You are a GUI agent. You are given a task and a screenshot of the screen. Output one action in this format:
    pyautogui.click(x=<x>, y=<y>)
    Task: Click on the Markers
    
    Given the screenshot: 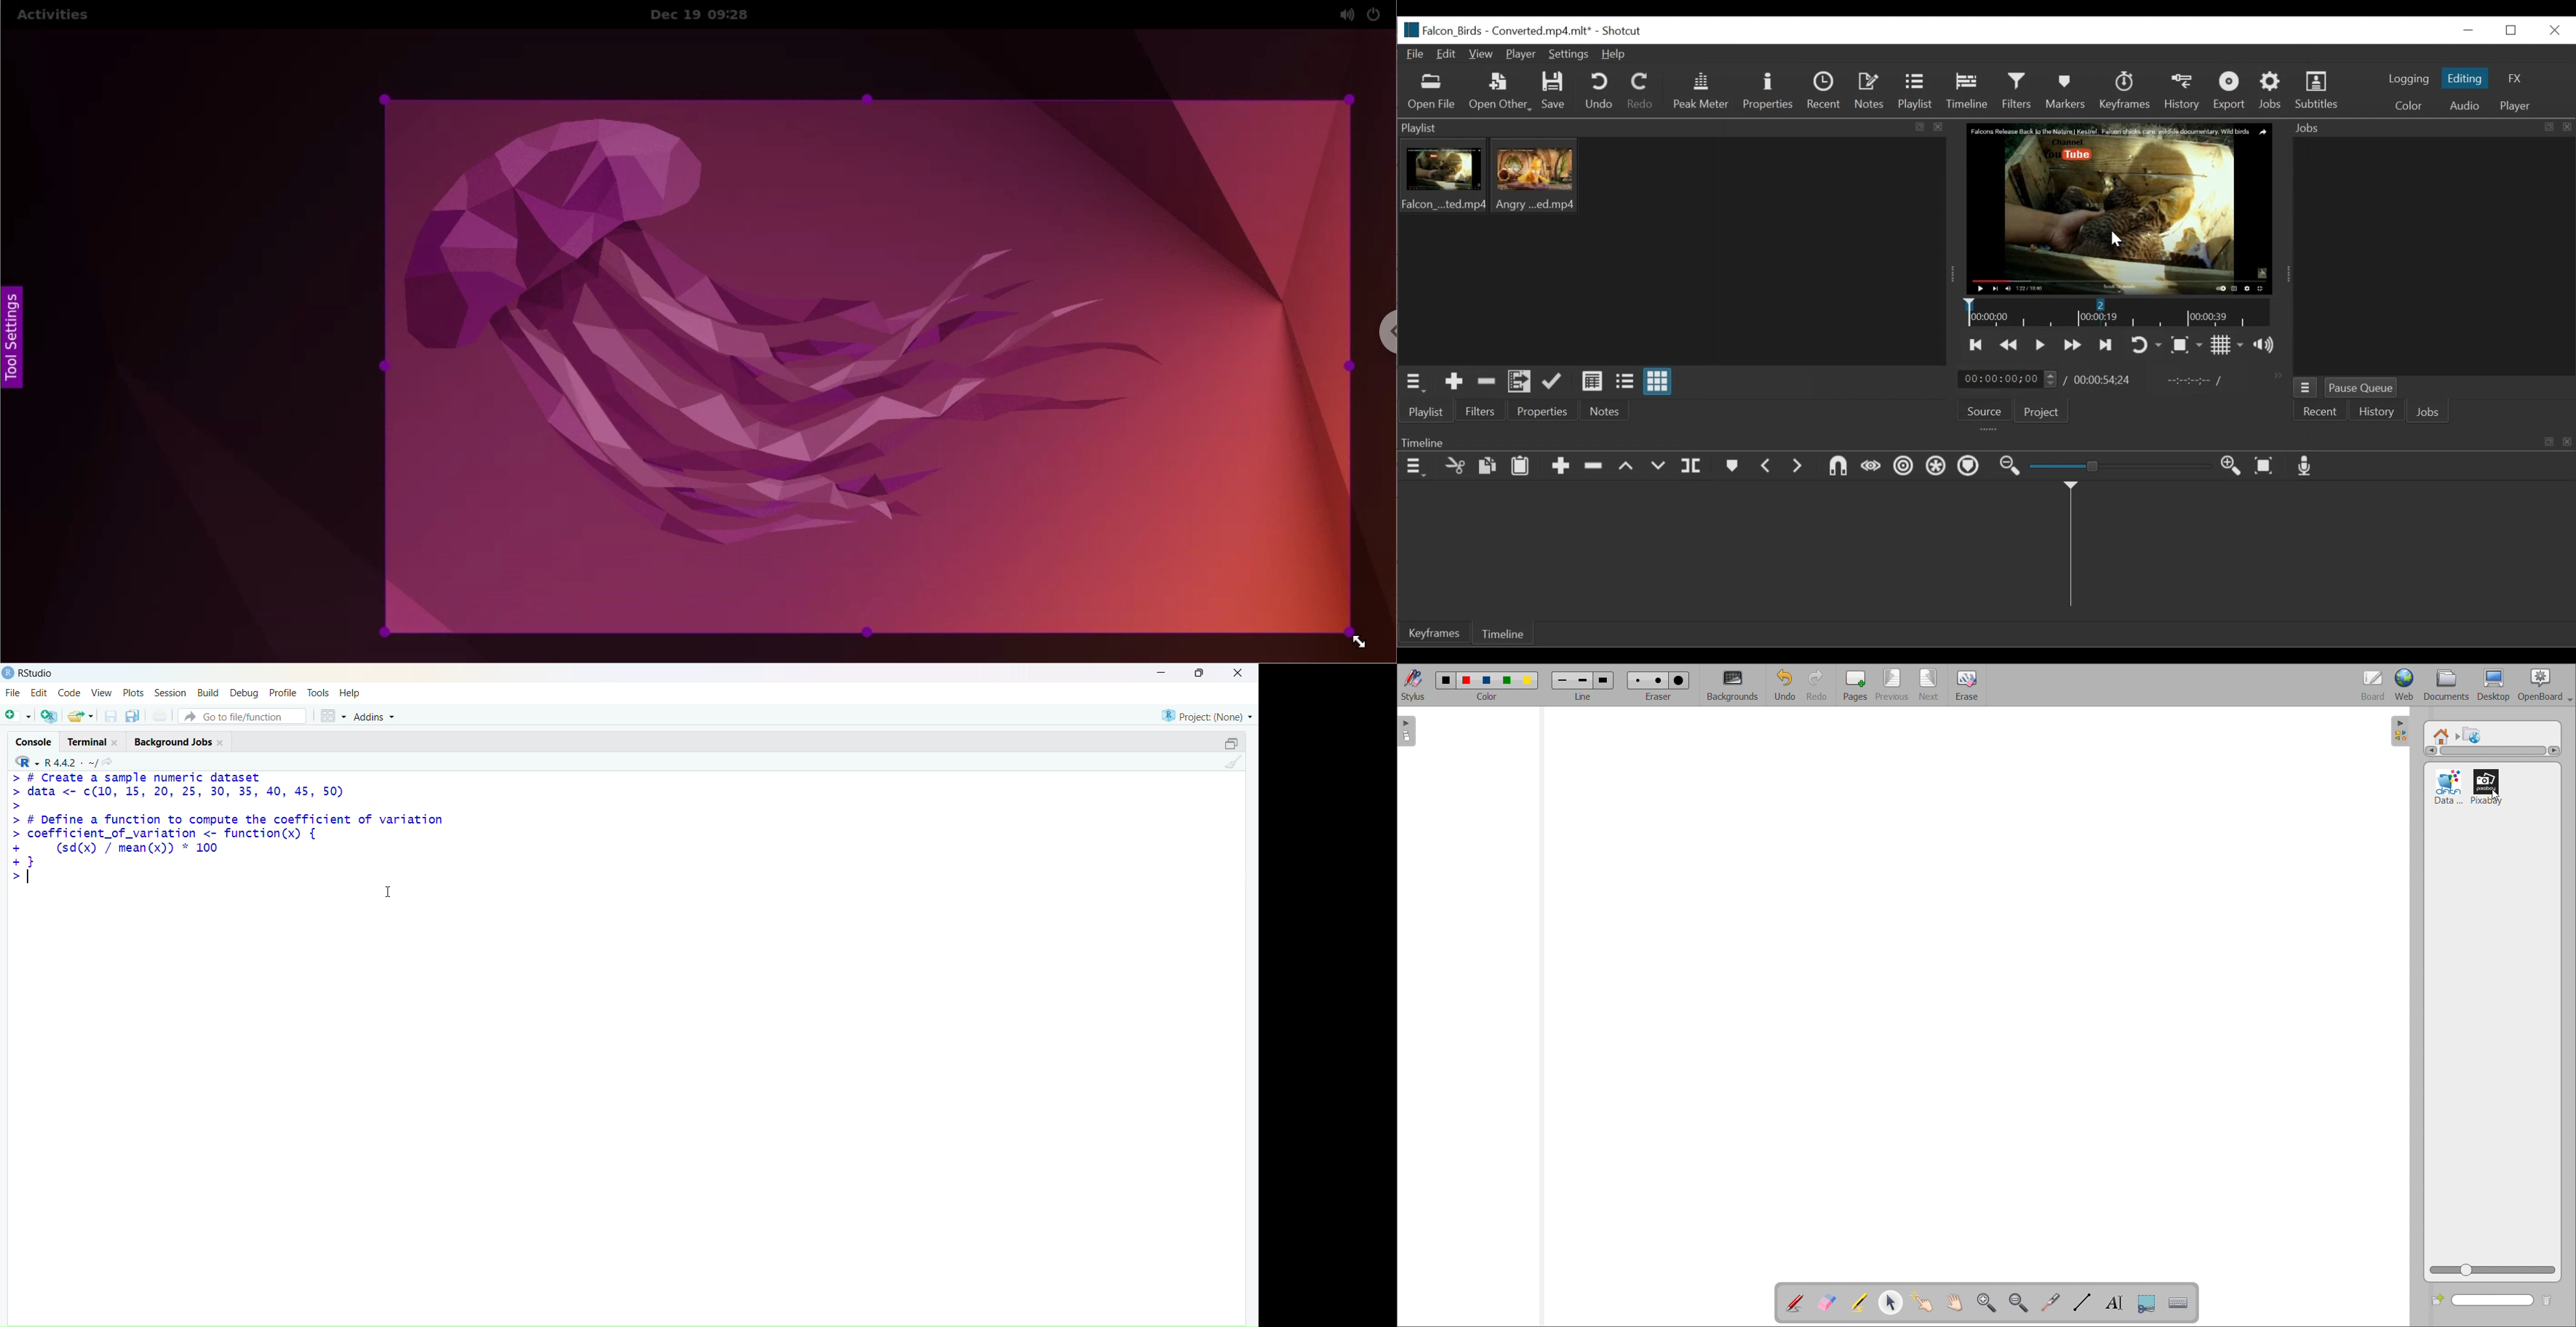 What is the action you would take?
    pyautogui.click(x=2066, y=92)
    